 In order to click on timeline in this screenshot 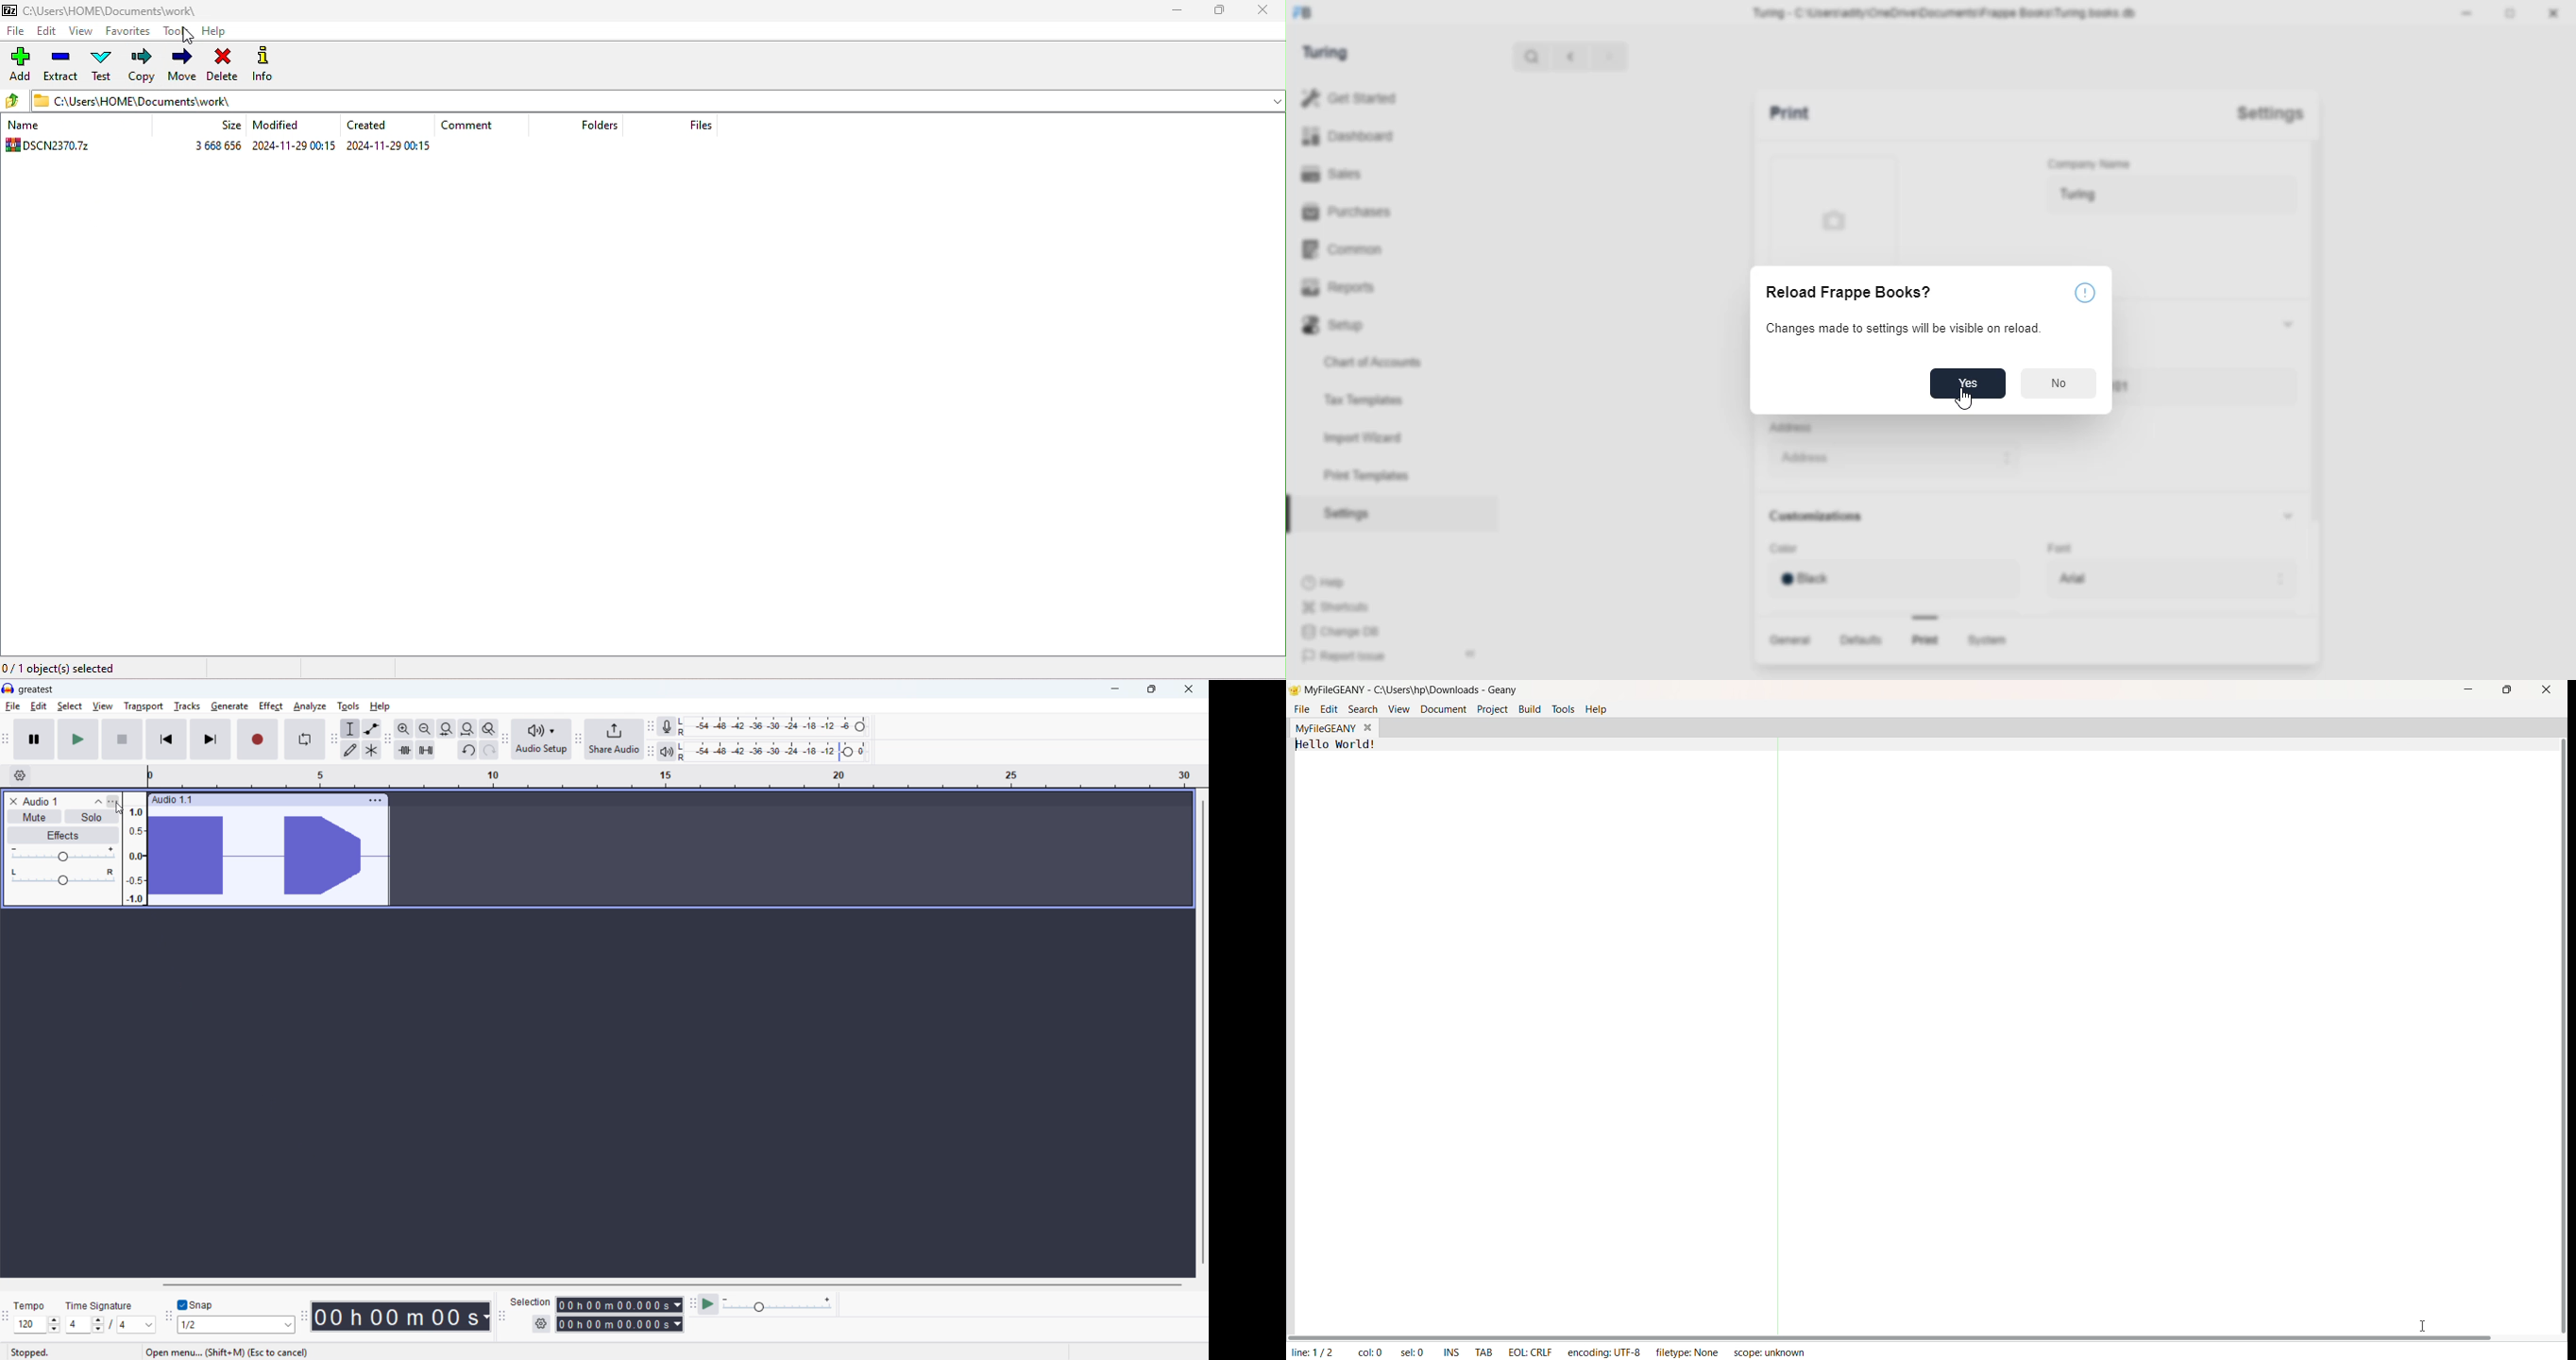, I will do `click(677, 776)`.